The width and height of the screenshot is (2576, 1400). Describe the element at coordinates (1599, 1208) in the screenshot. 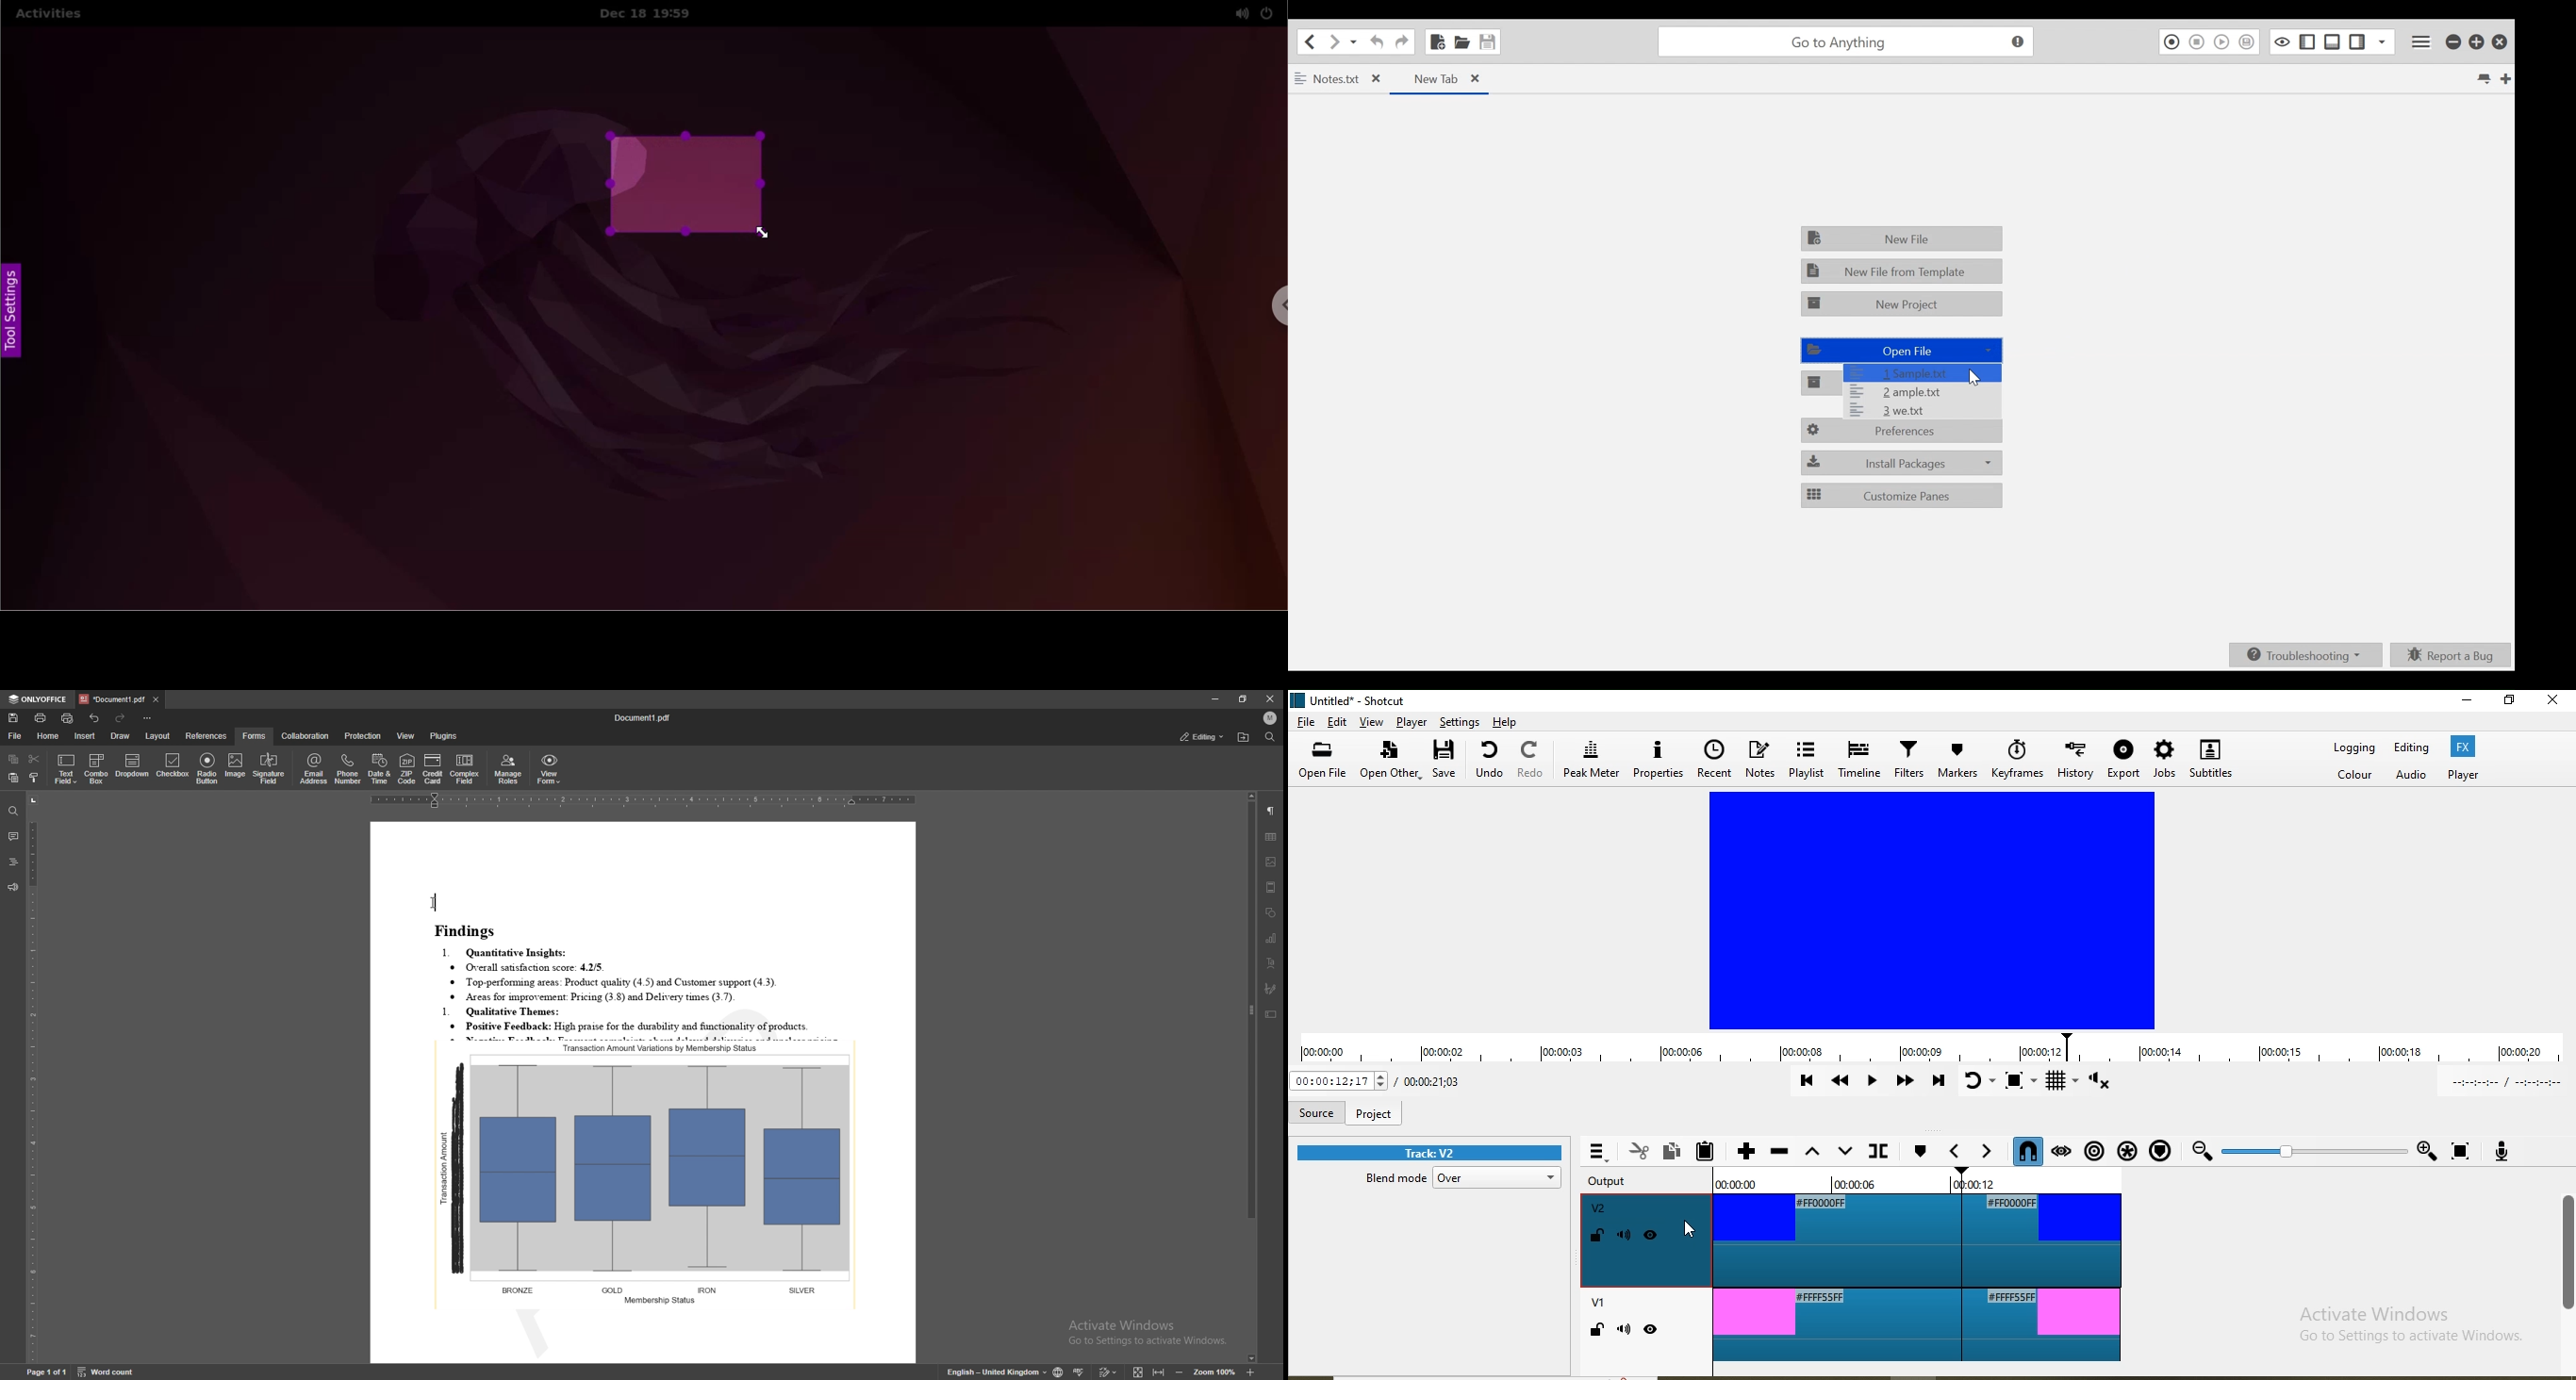

I see `V2` at that location.